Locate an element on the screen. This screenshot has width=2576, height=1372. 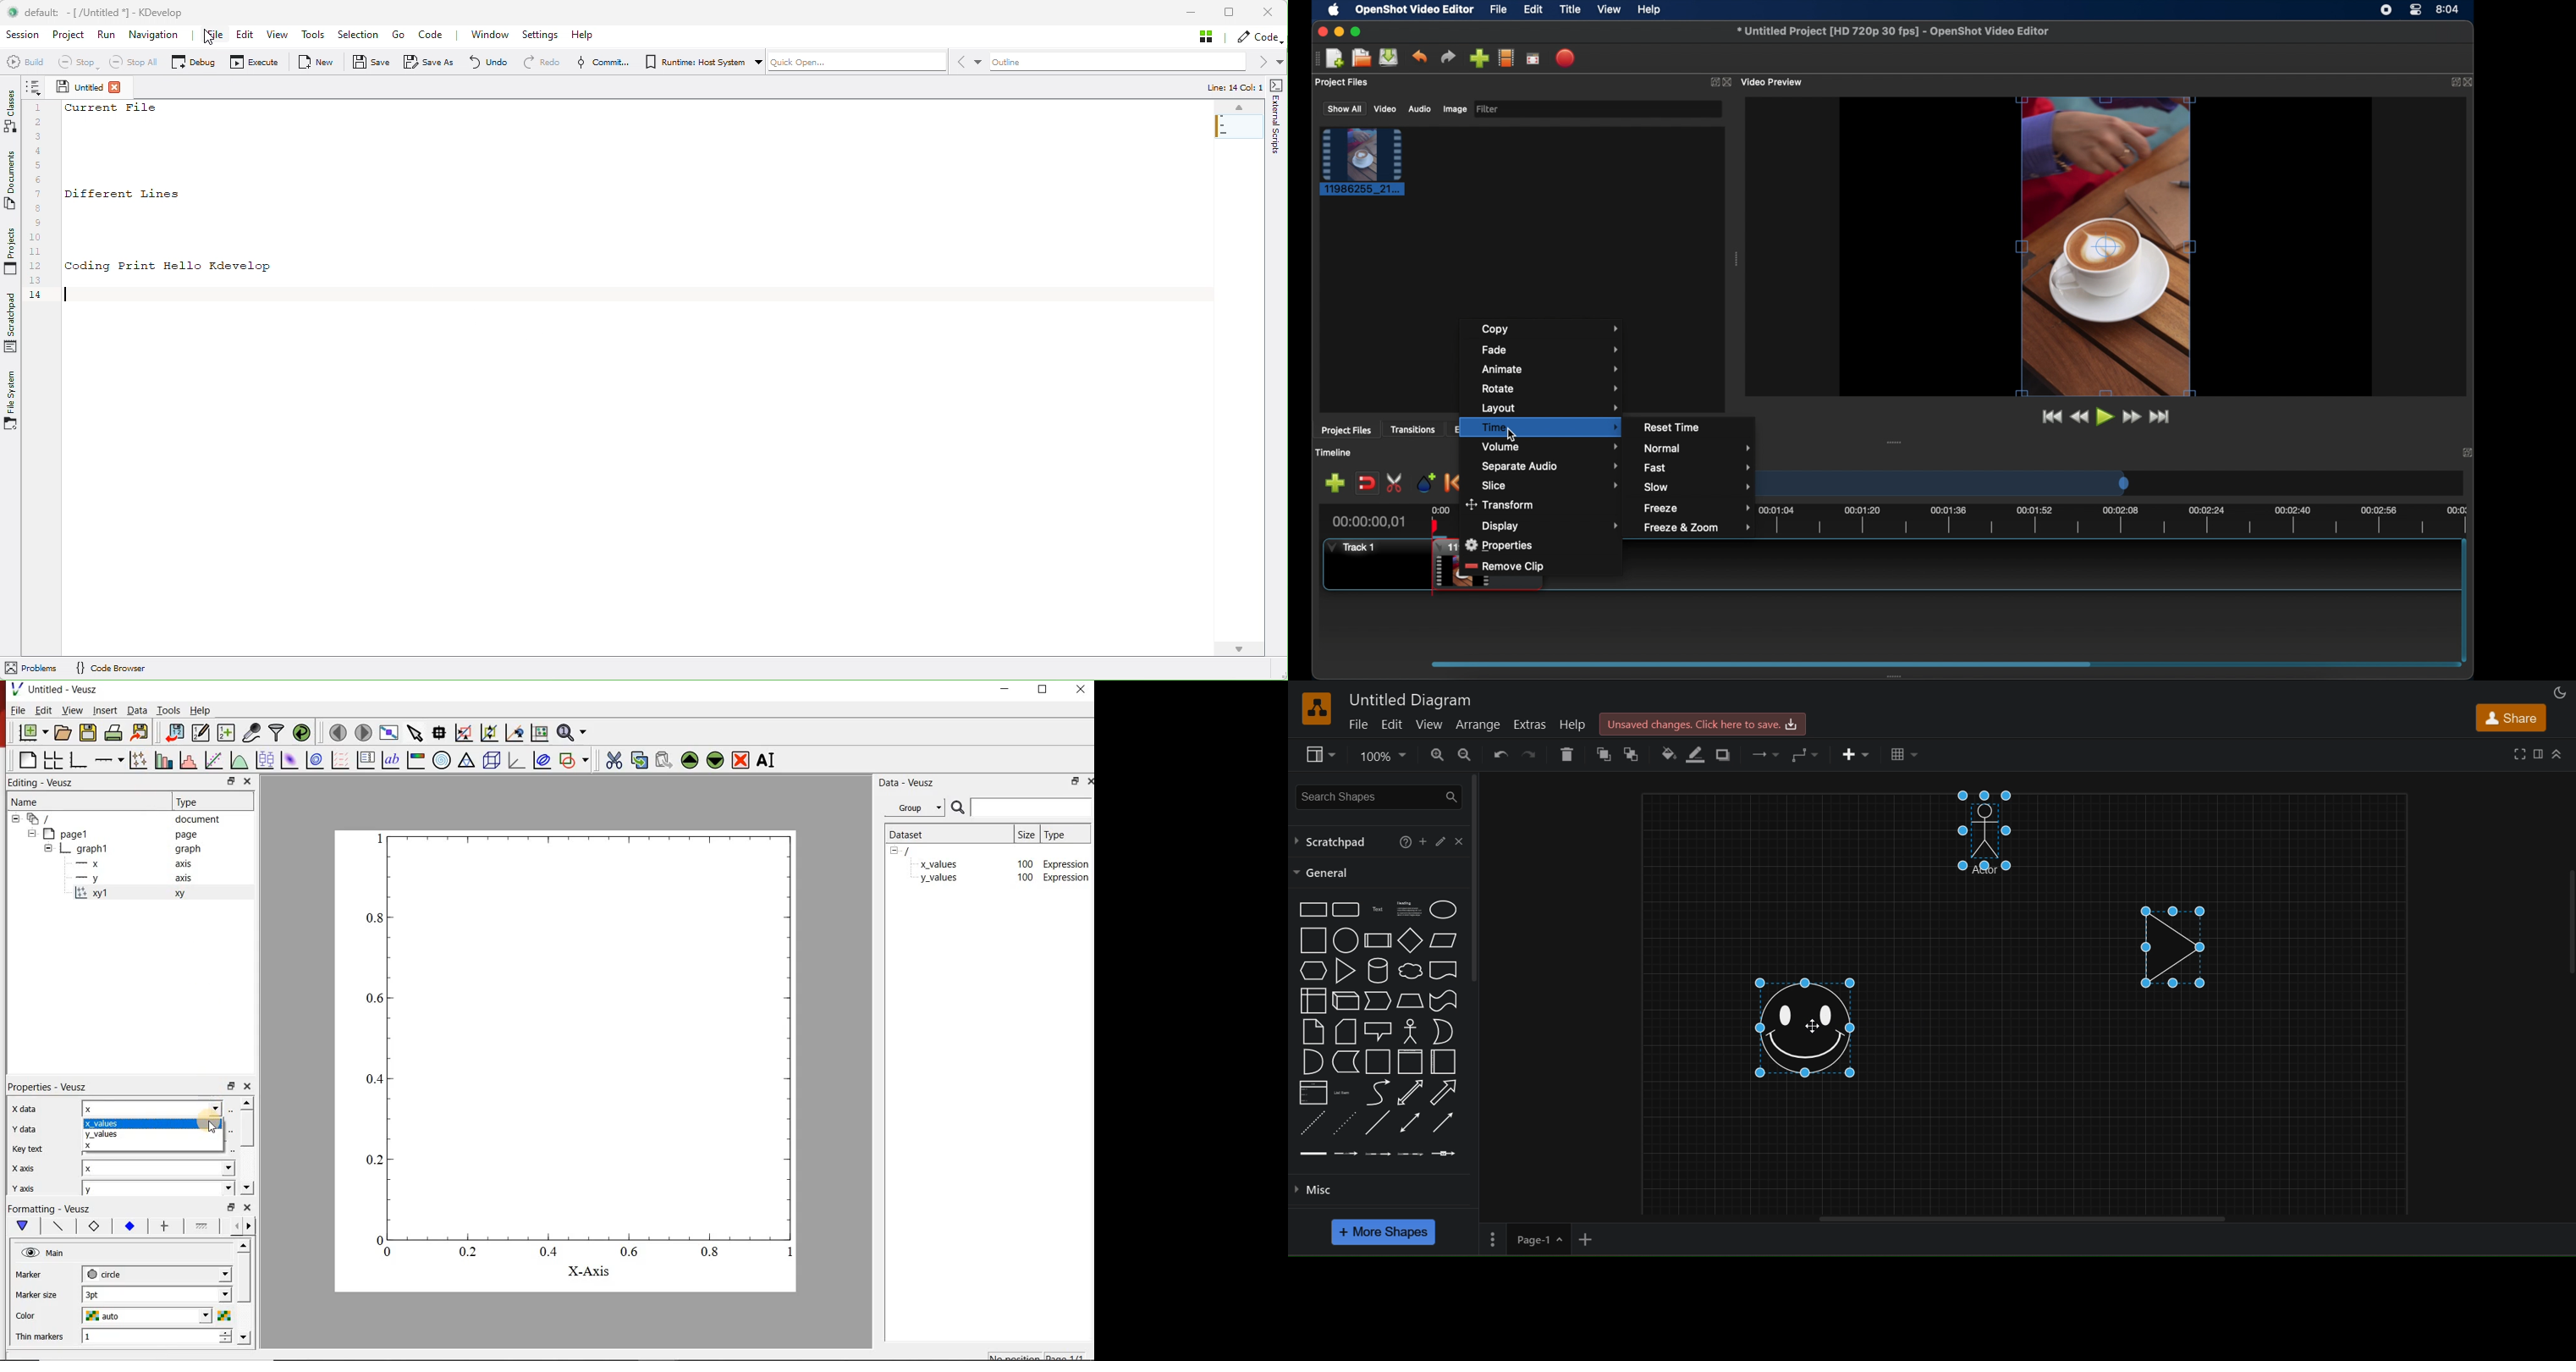
document is located at coordinates (1444, 970).